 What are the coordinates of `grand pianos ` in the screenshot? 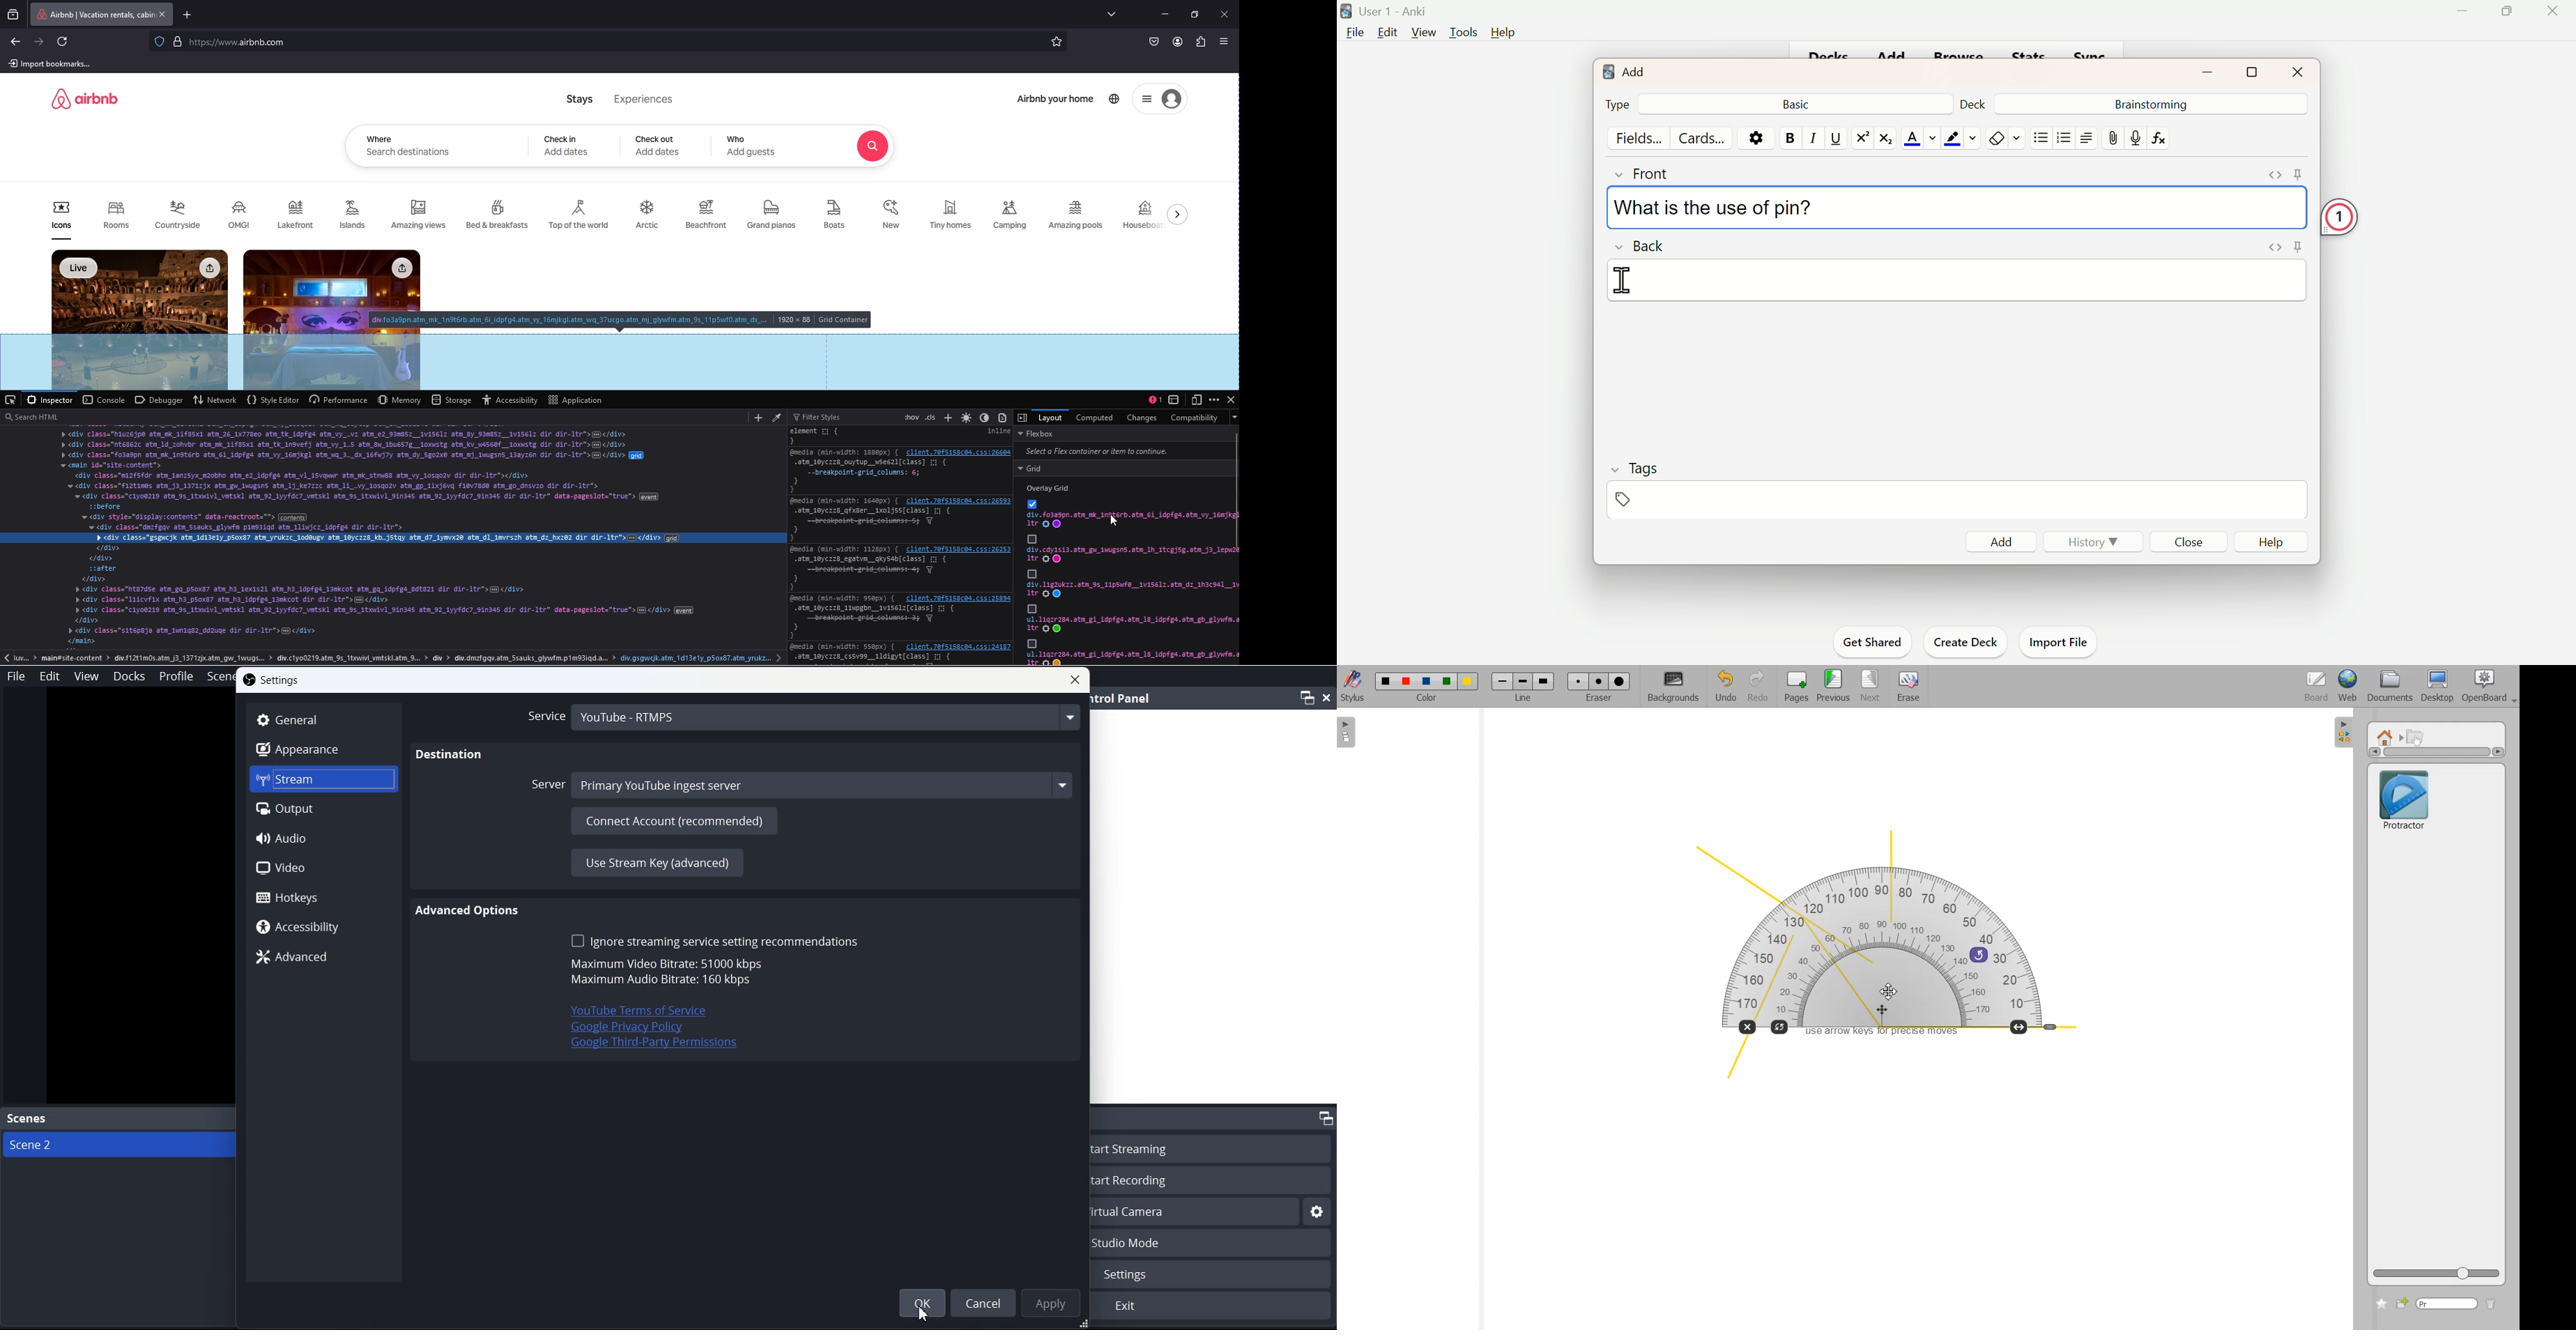 It's located at (771, 215).